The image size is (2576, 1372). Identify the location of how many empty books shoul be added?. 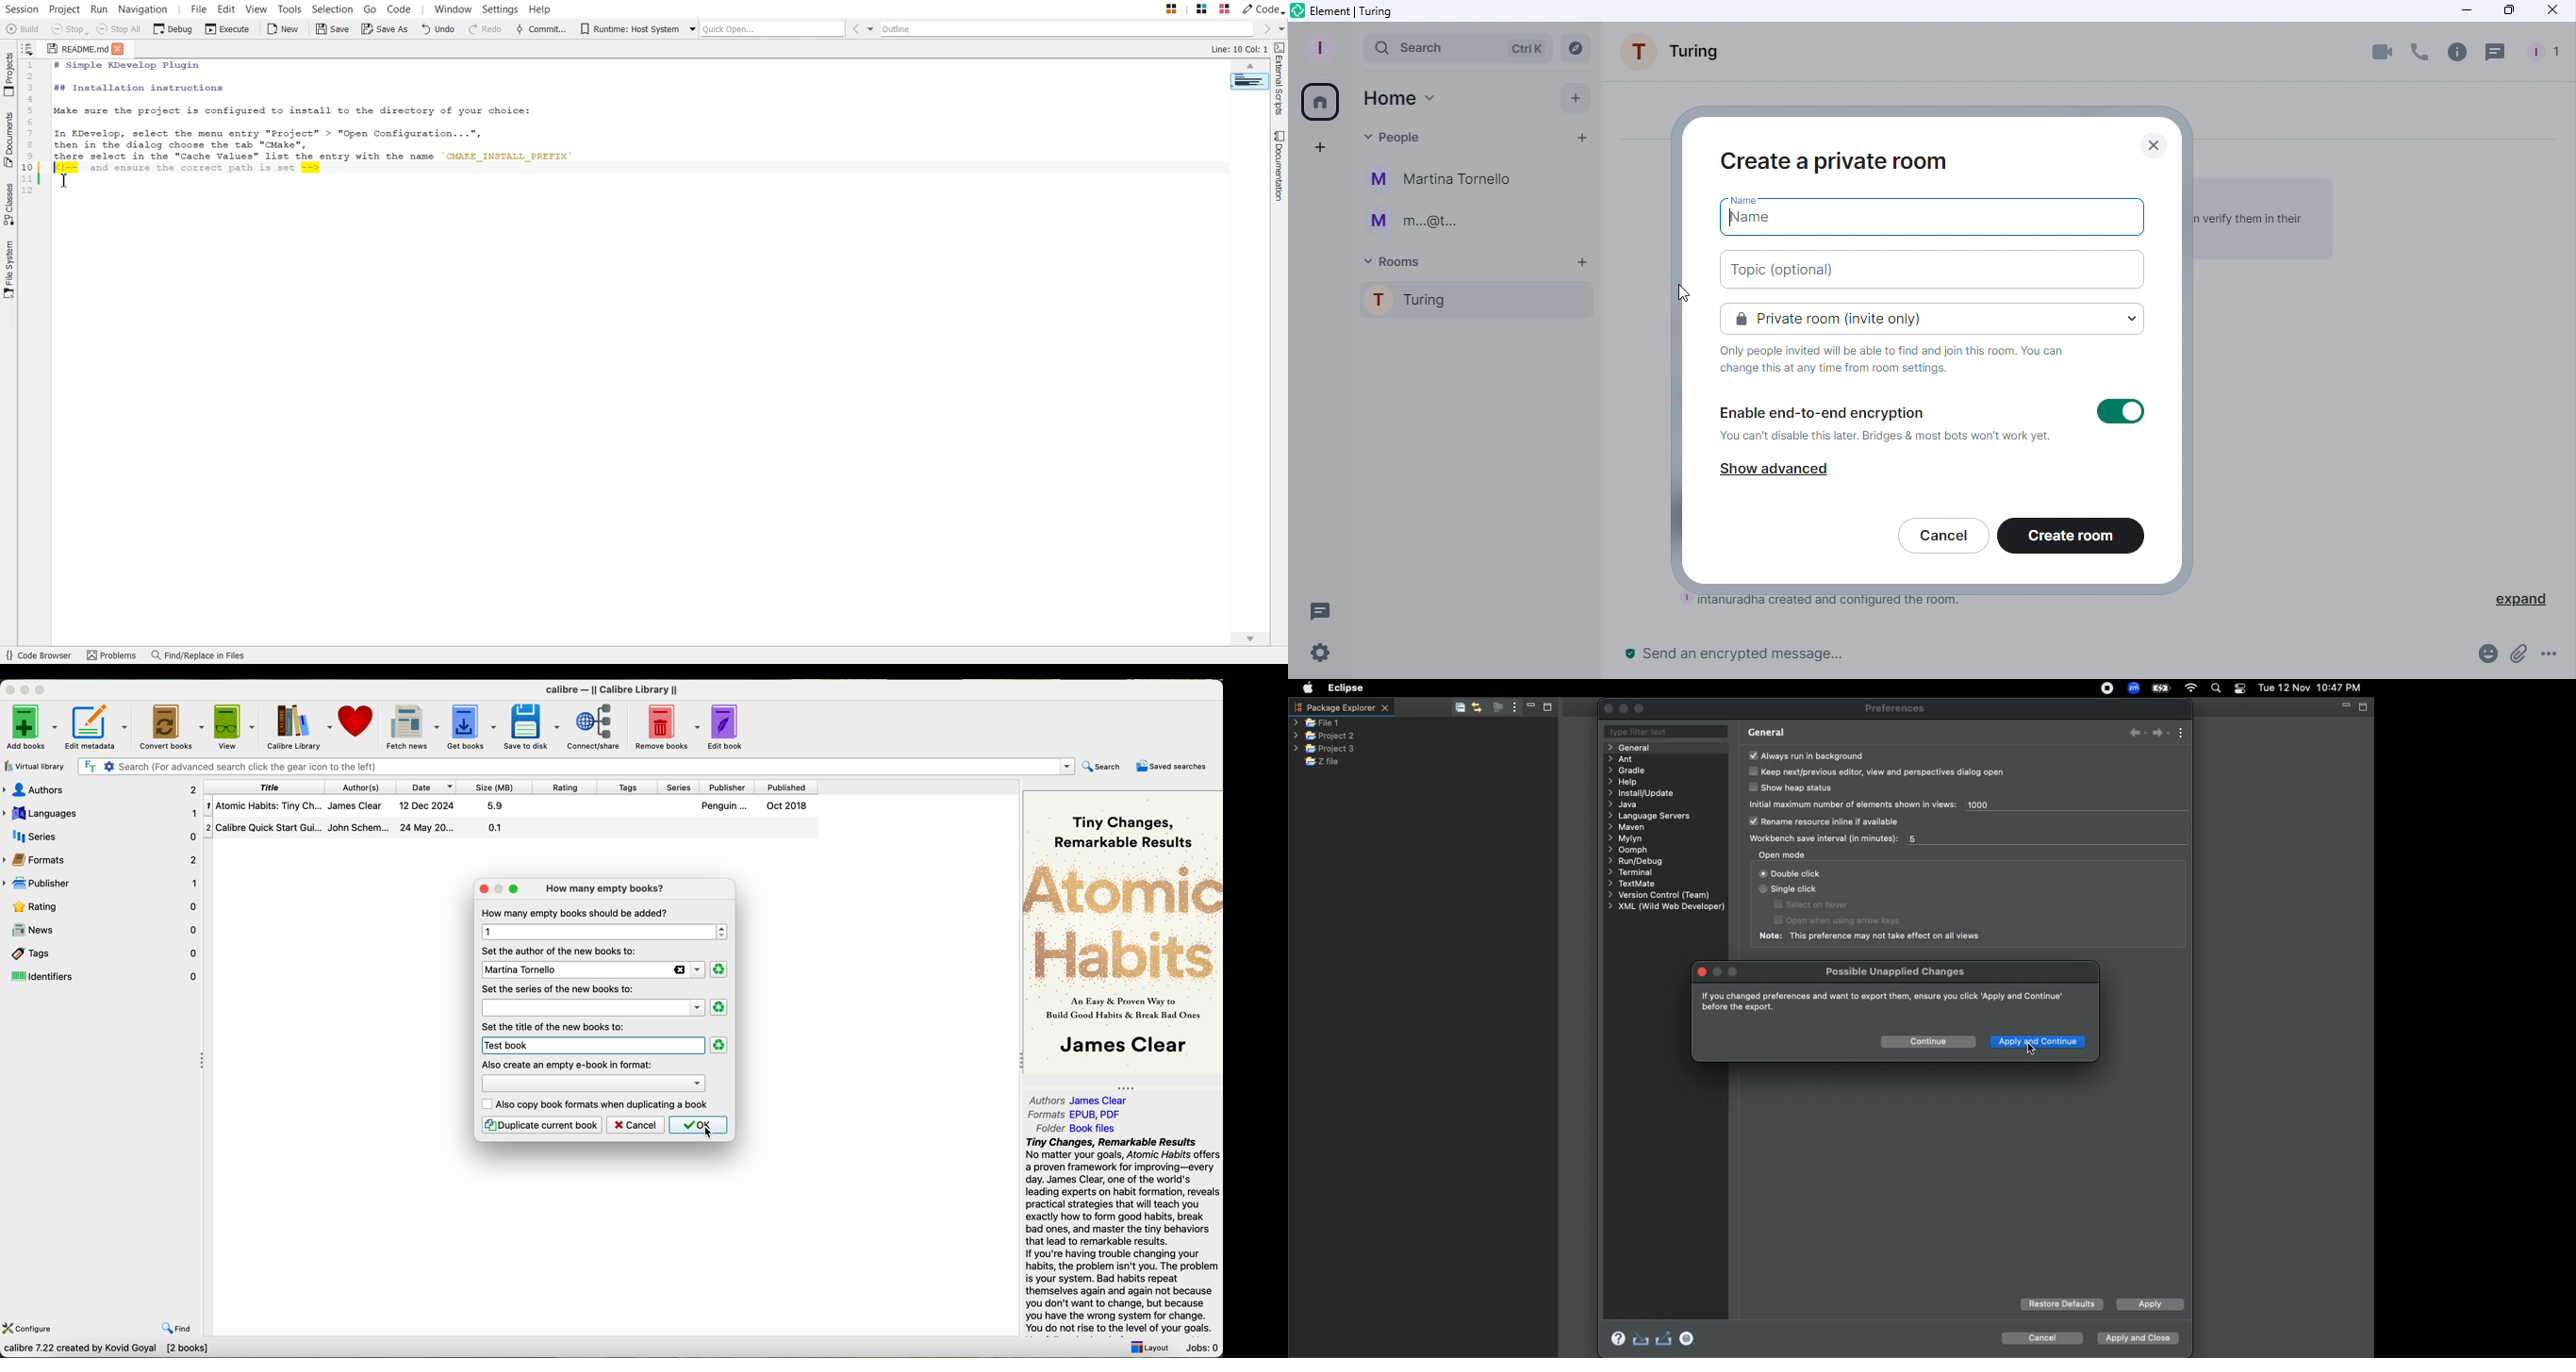
(577, 913).